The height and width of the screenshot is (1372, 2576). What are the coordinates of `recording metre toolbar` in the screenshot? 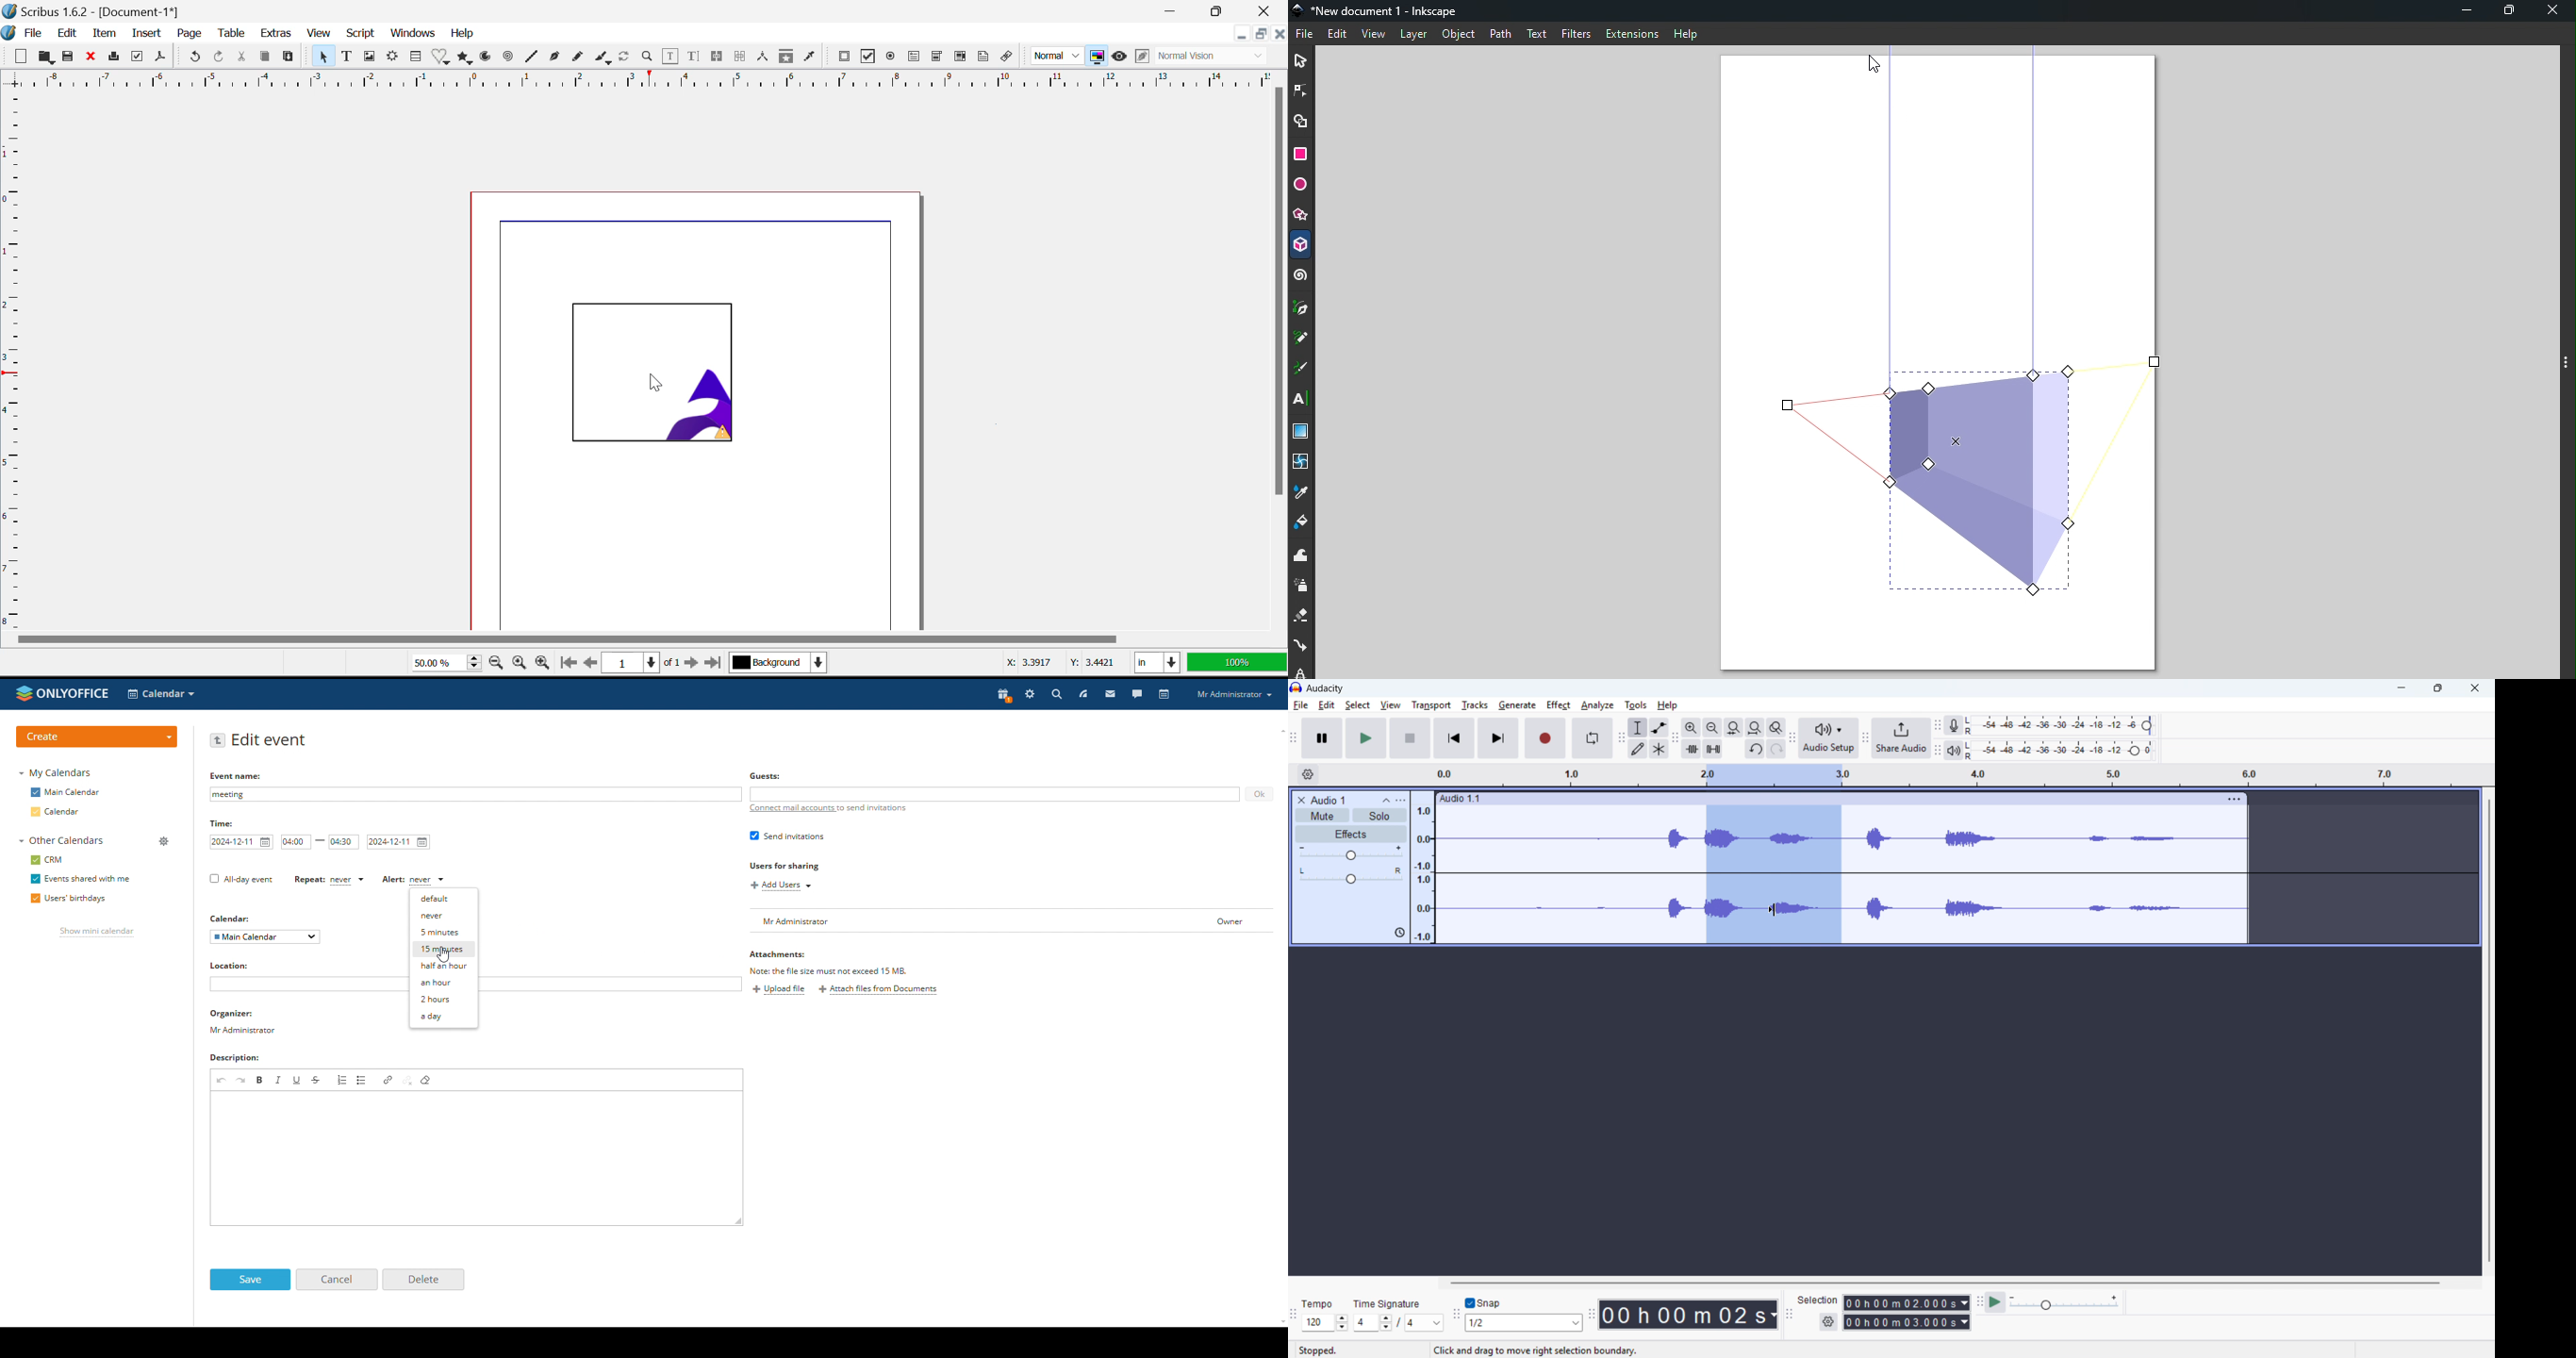 It's located at (1939, 725).